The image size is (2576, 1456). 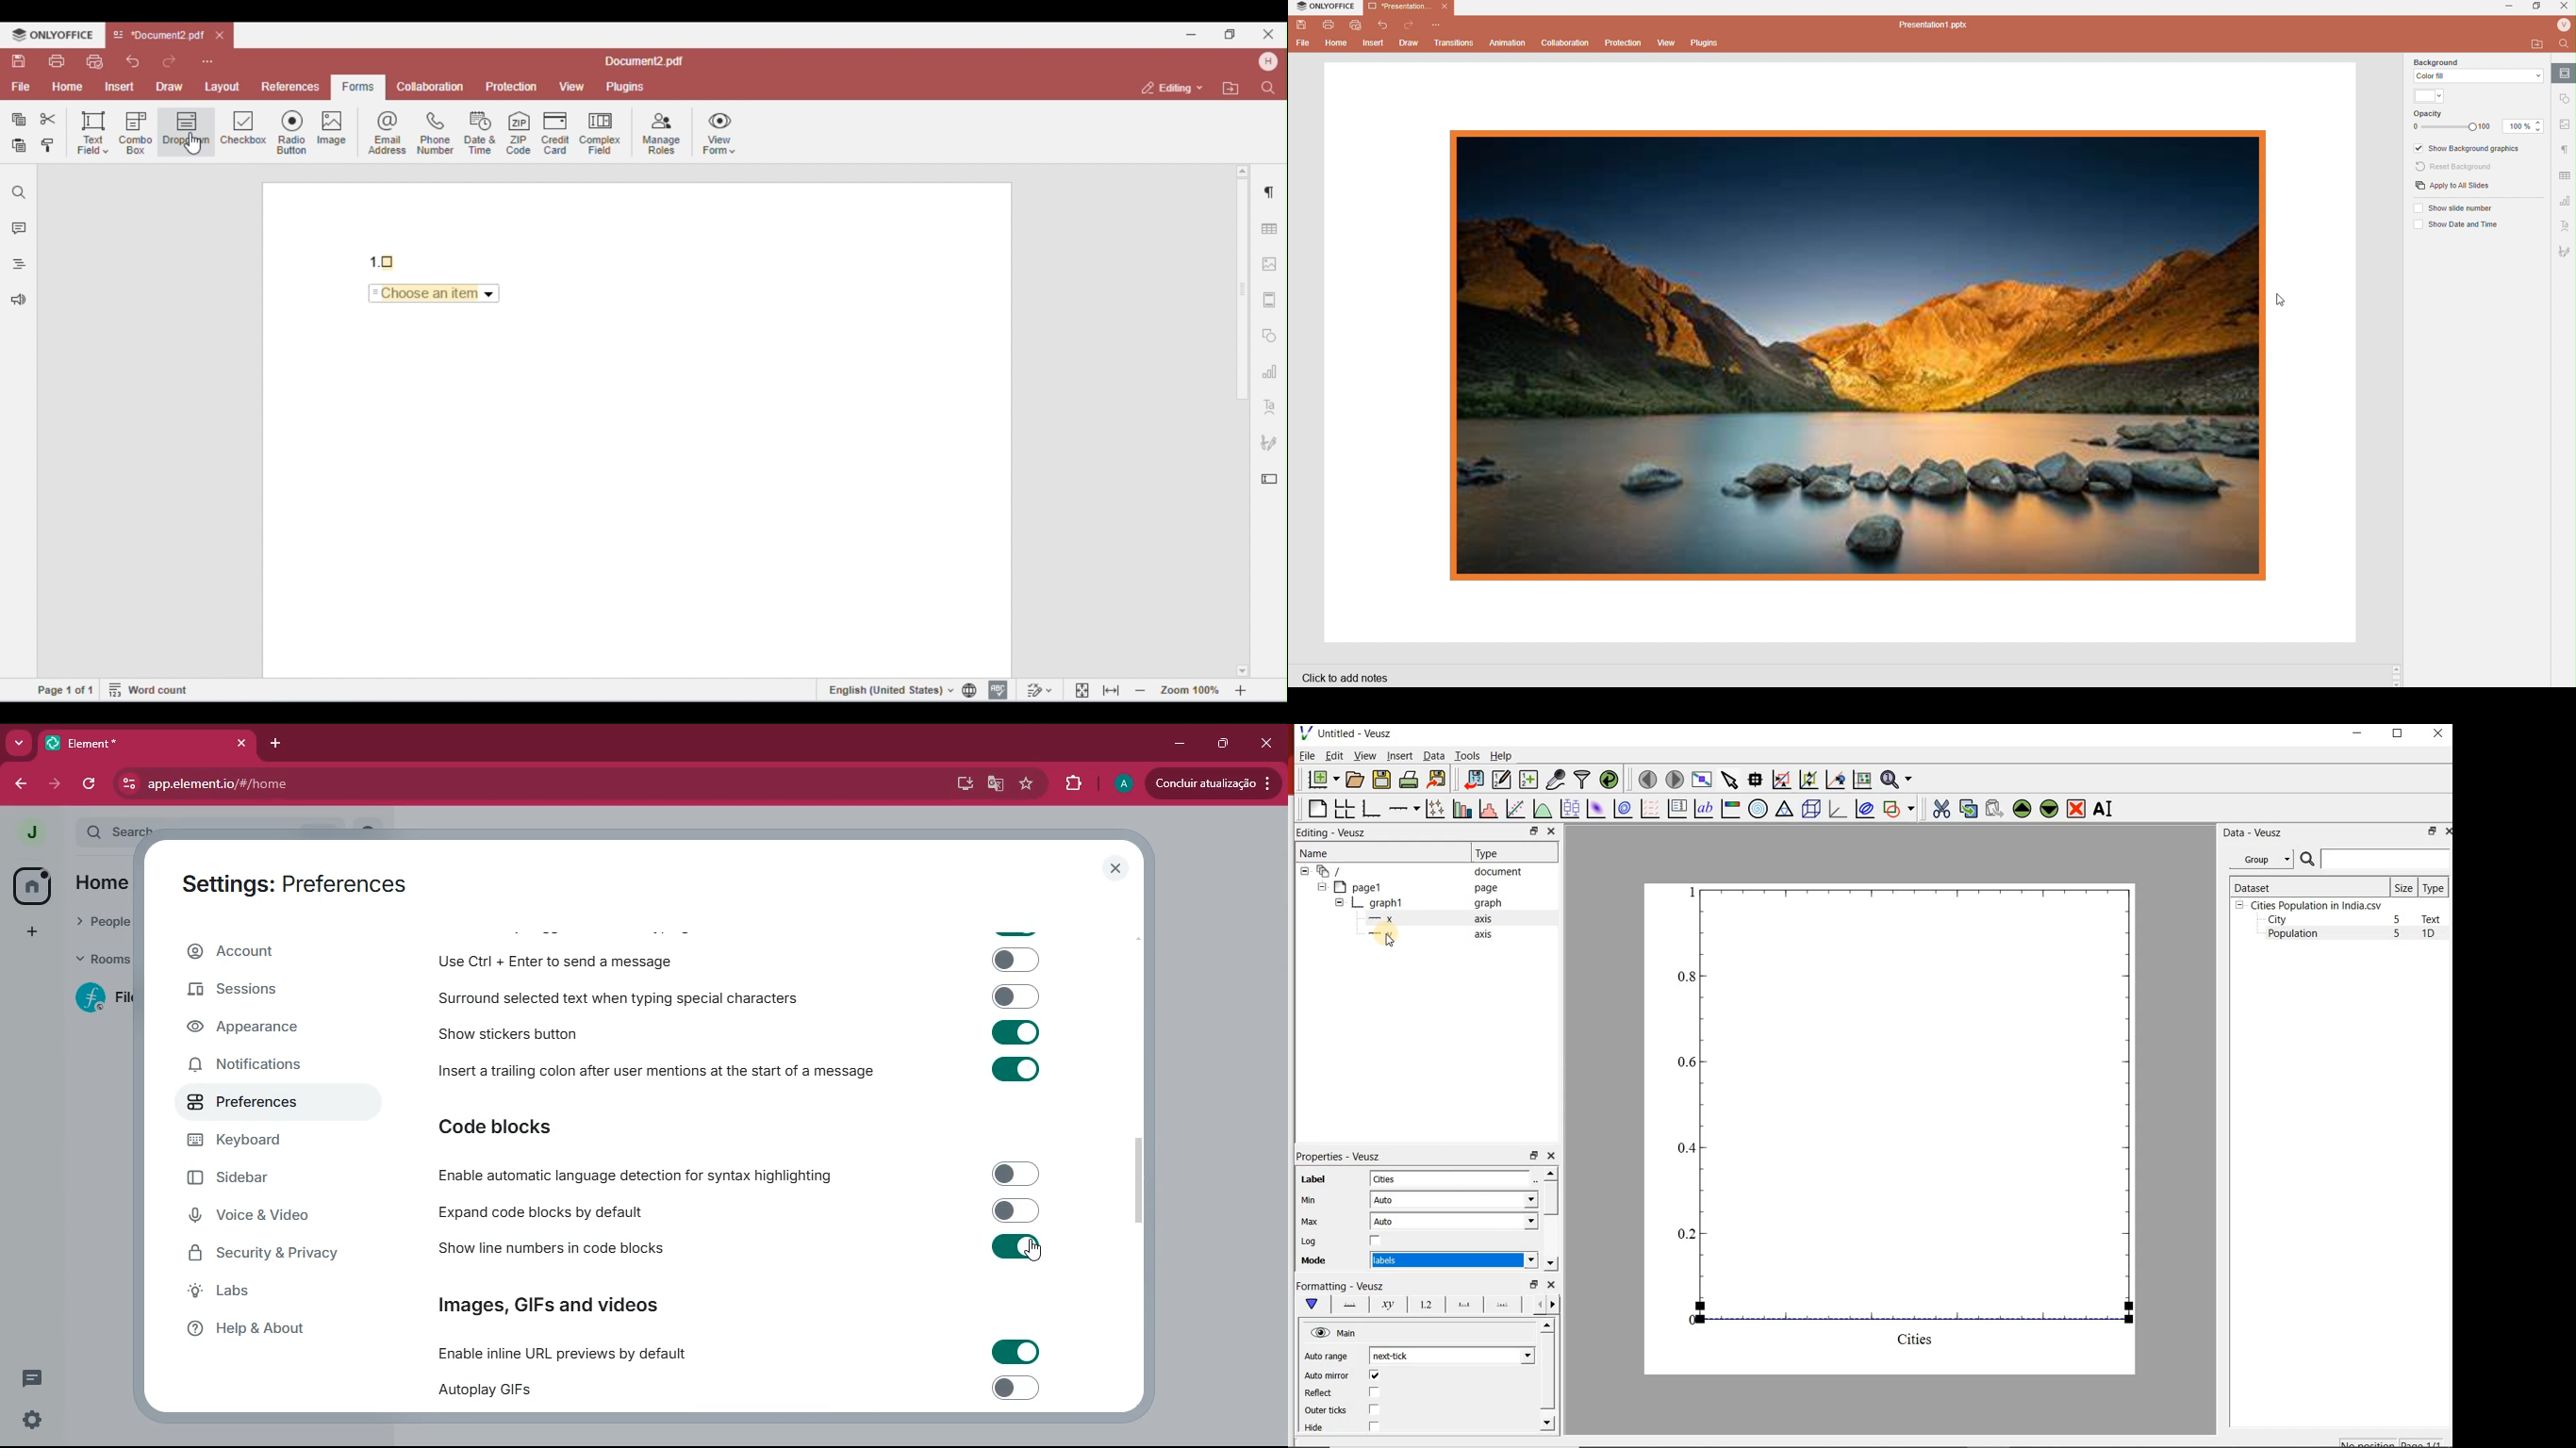 I want to click on Show line numbers in code blocks, so click(x=736, y=1250).